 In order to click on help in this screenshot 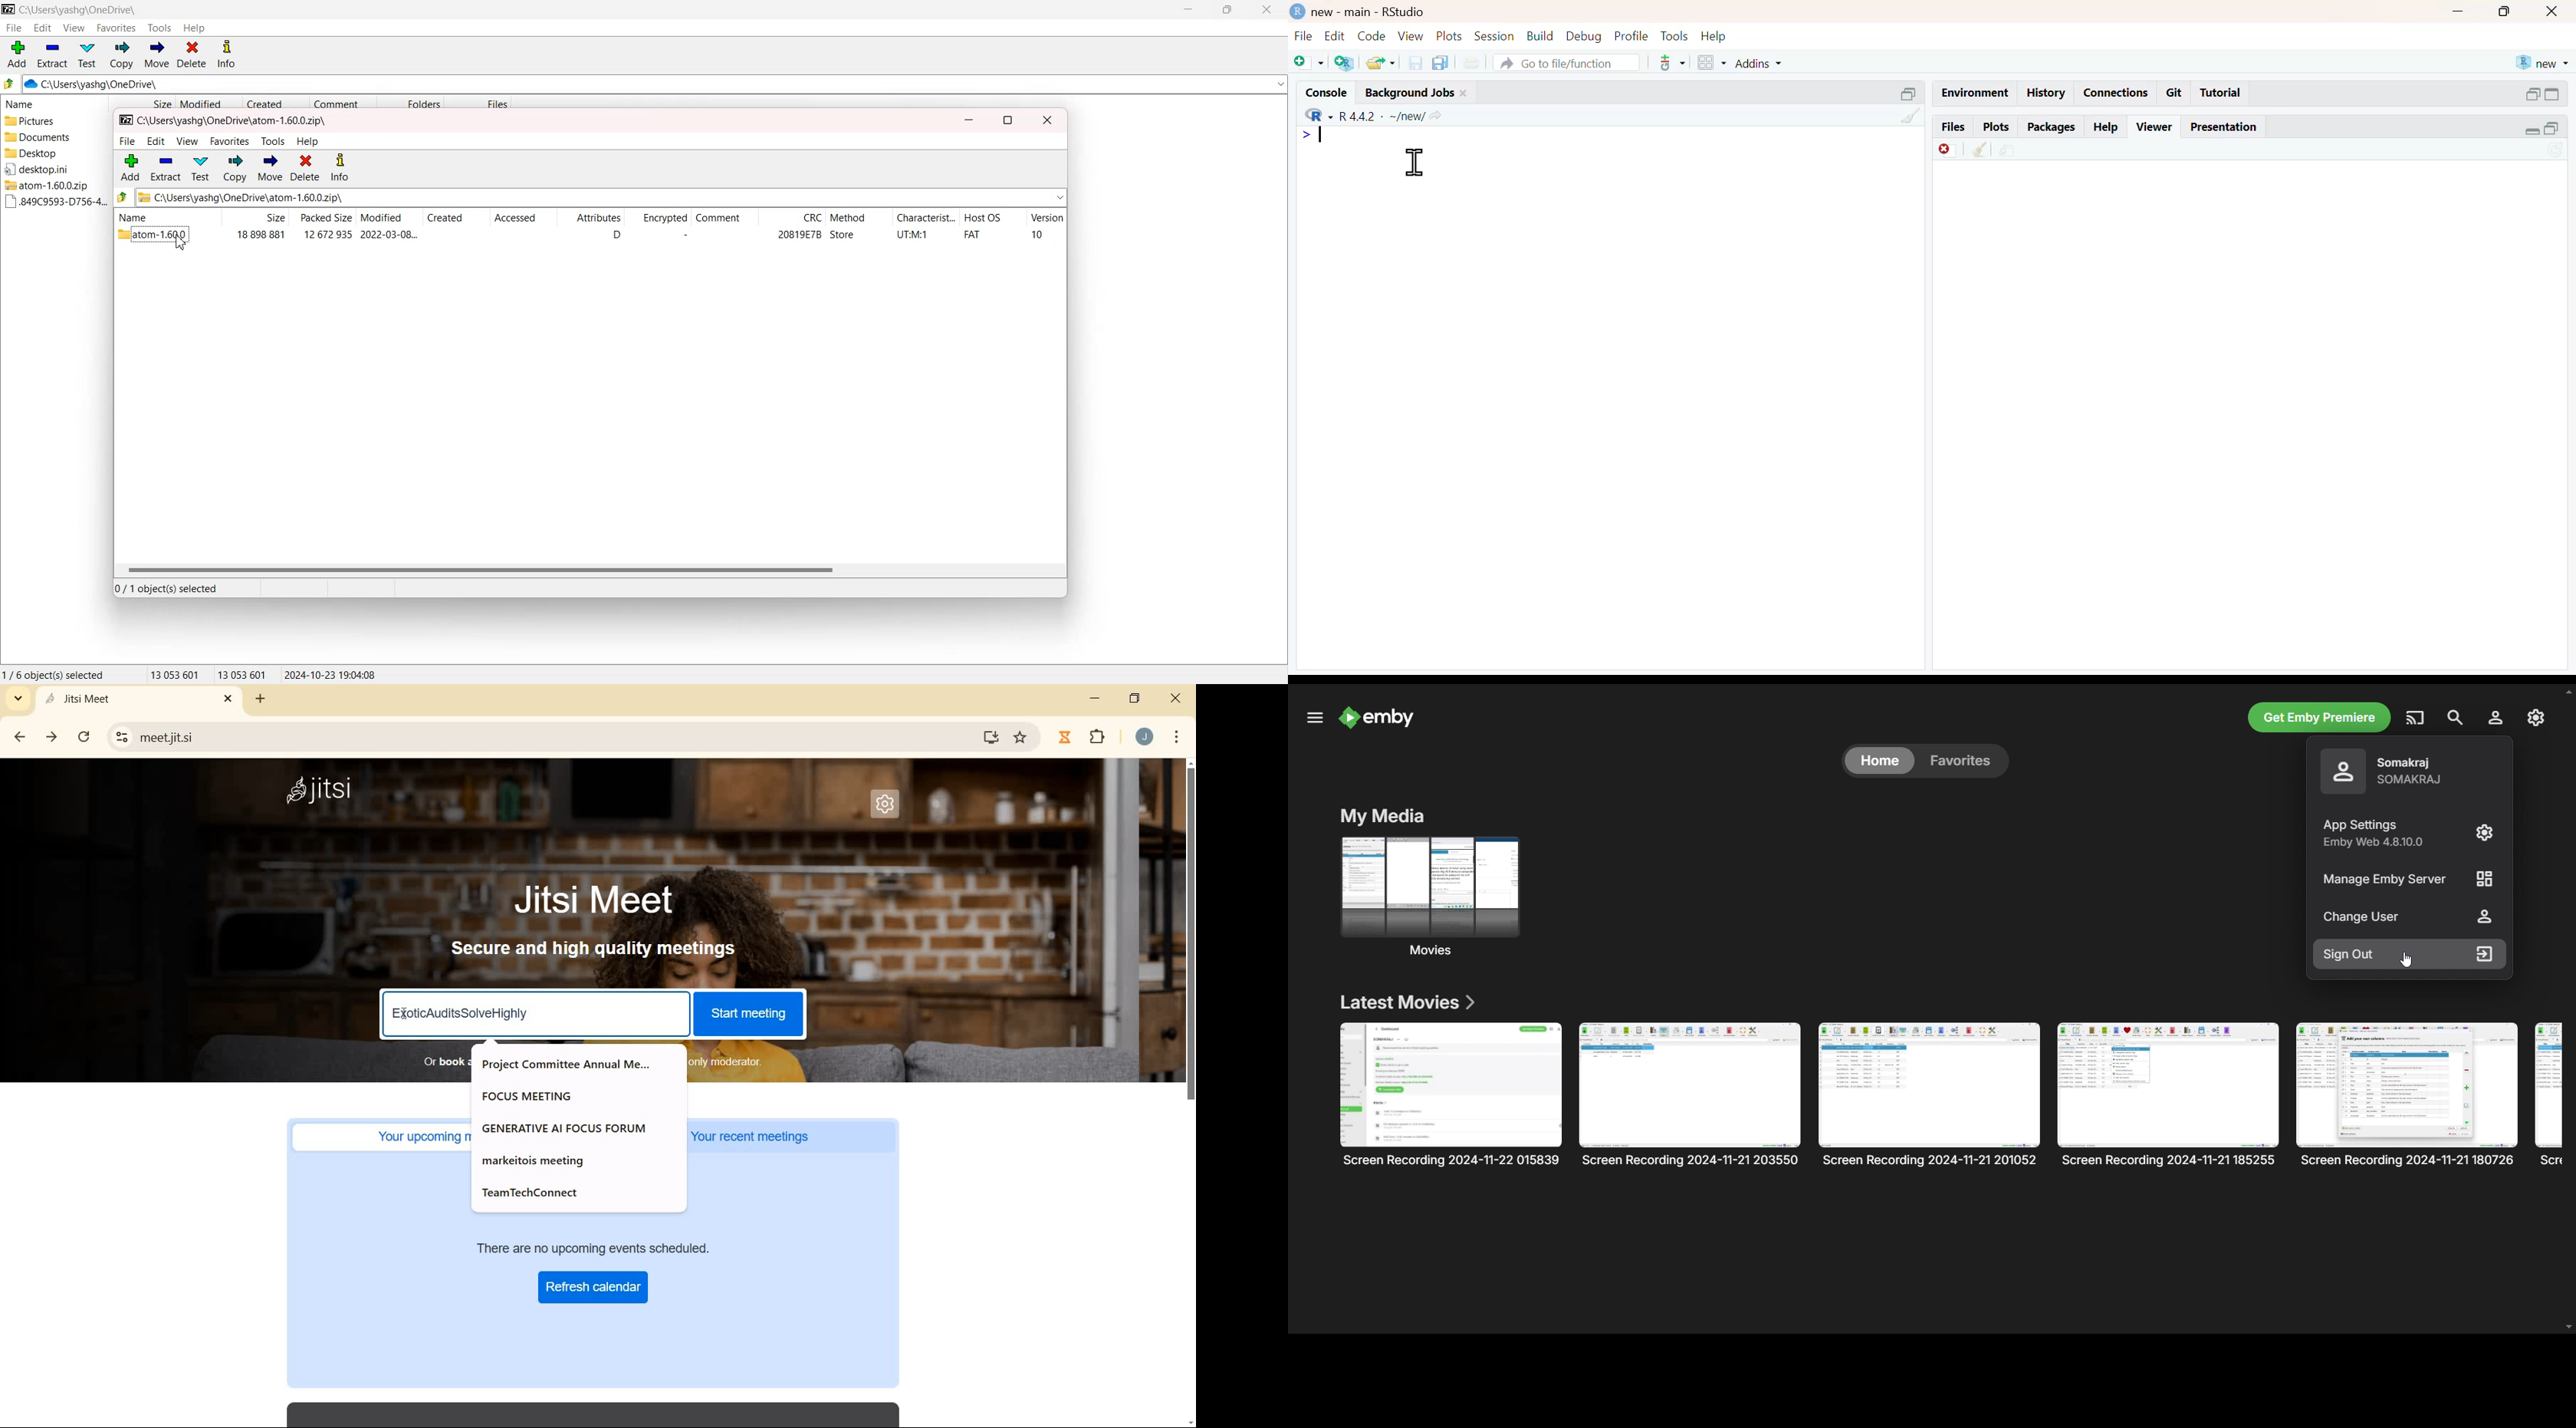, I will do `click(1717, 35)`.